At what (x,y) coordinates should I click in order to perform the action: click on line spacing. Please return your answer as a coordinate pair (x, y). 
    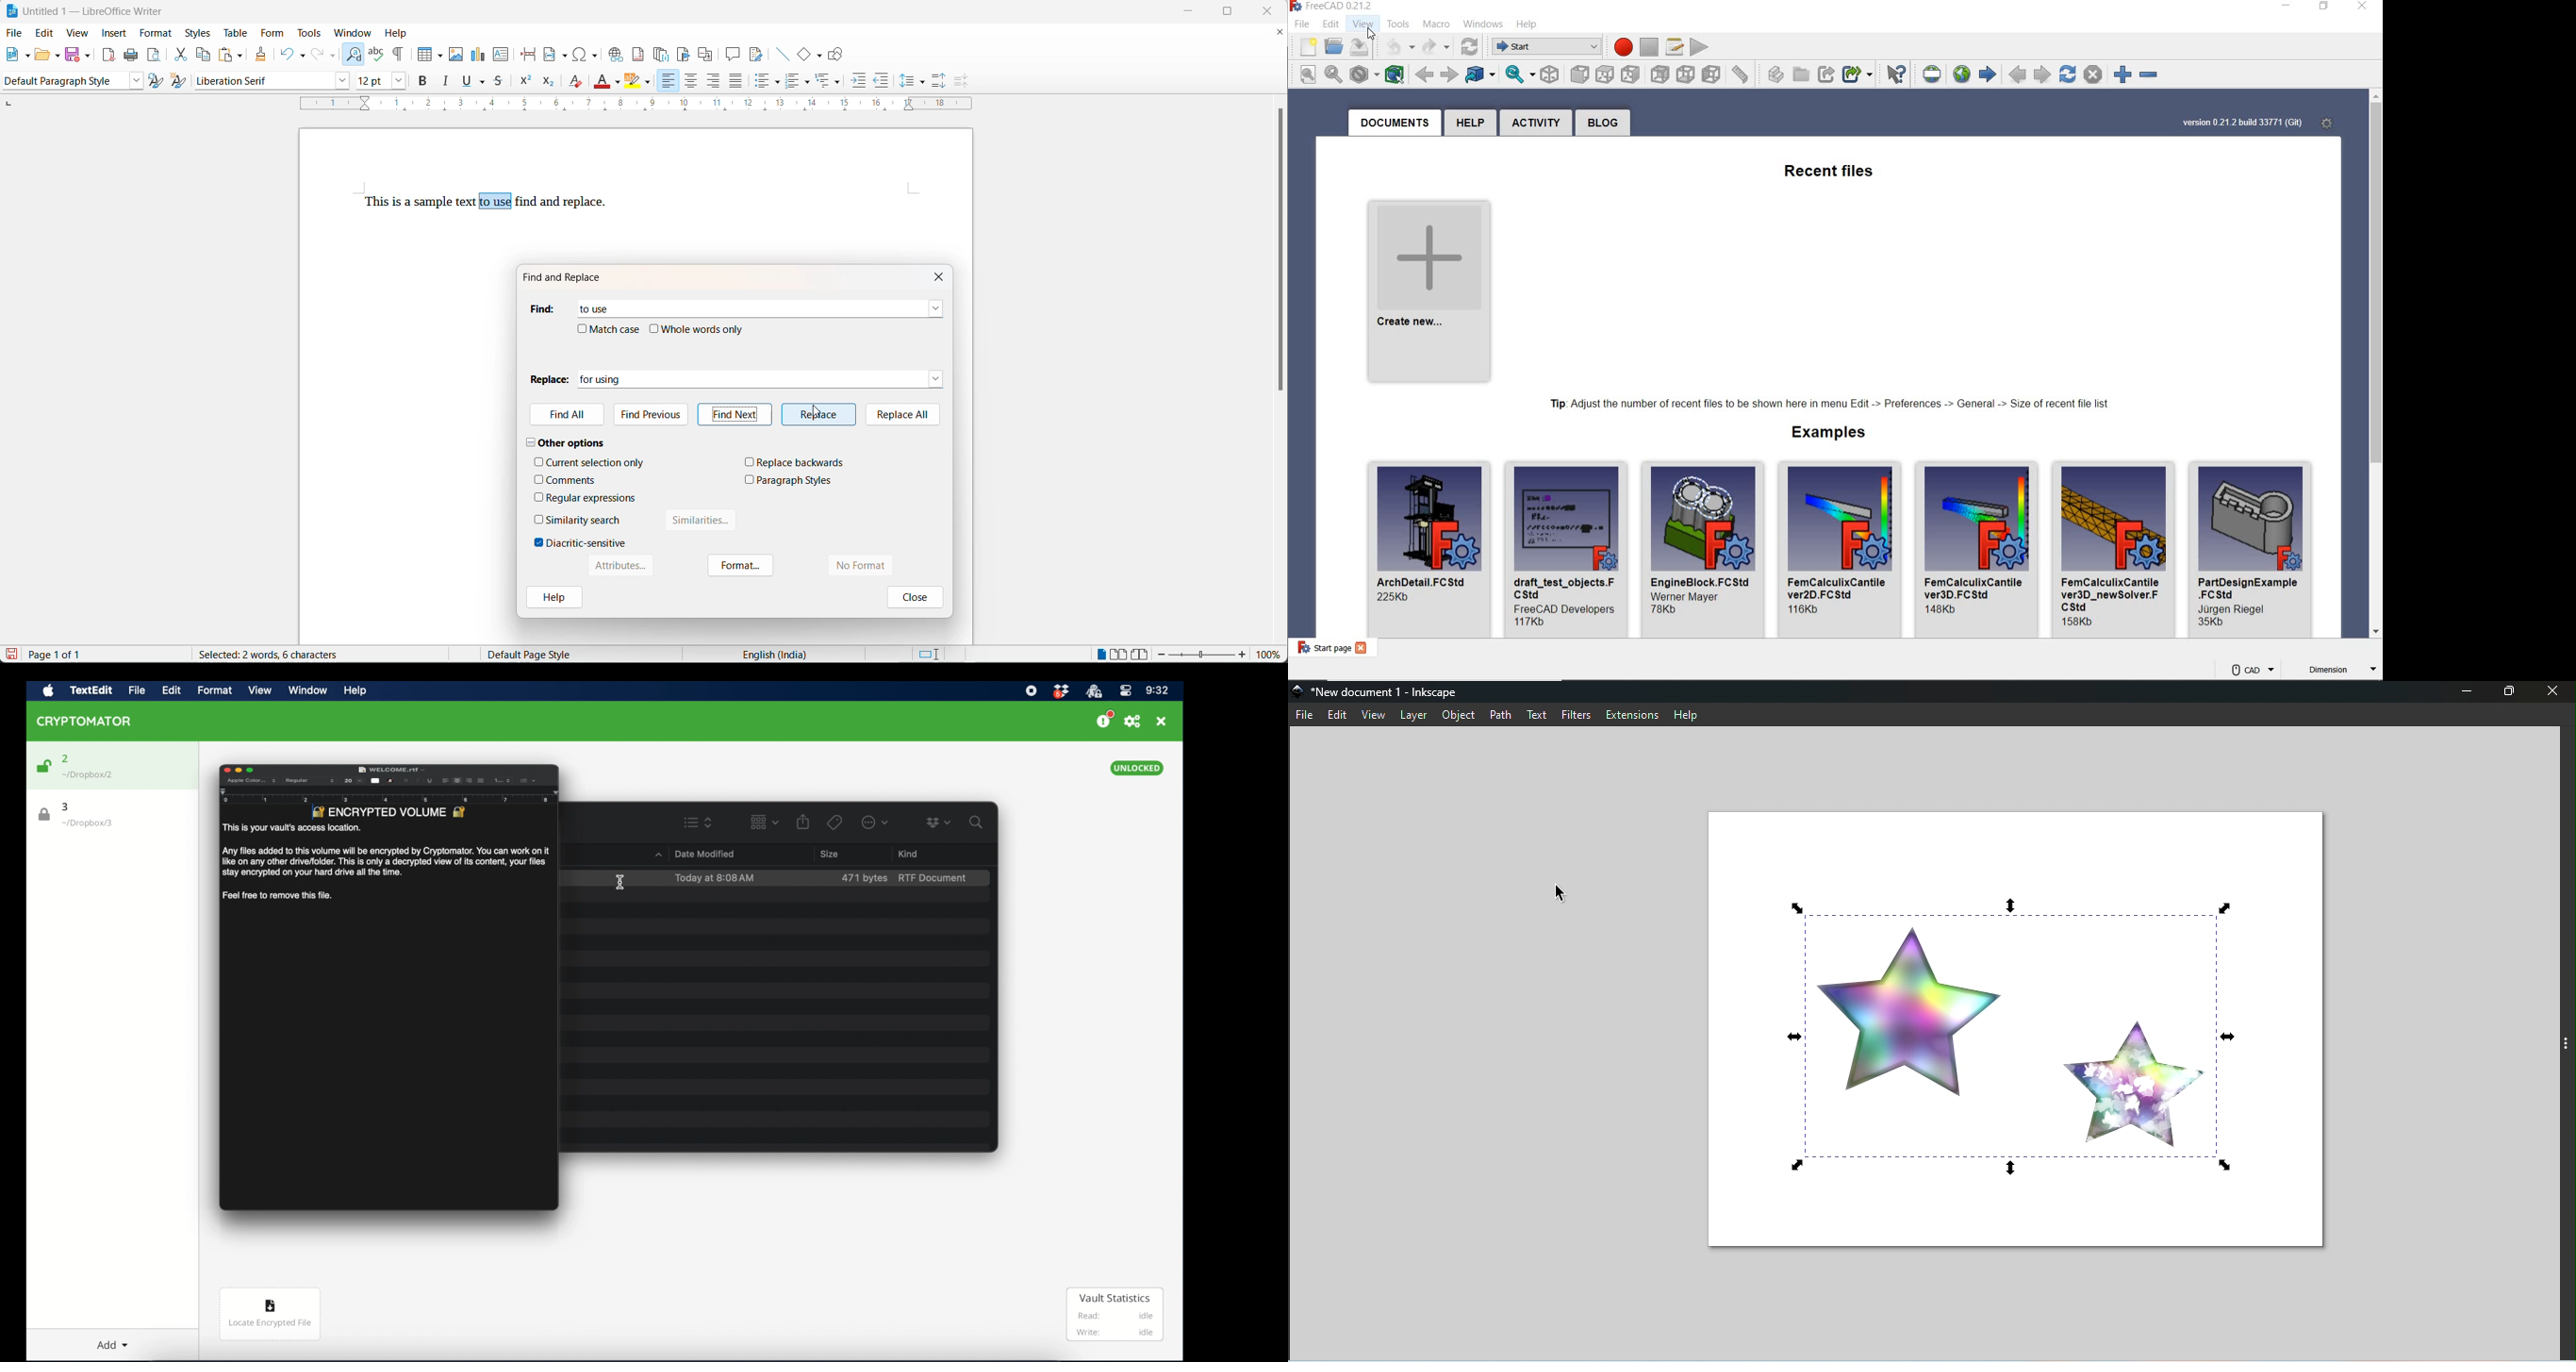
    Looking at the image, I should click on (923, 83).